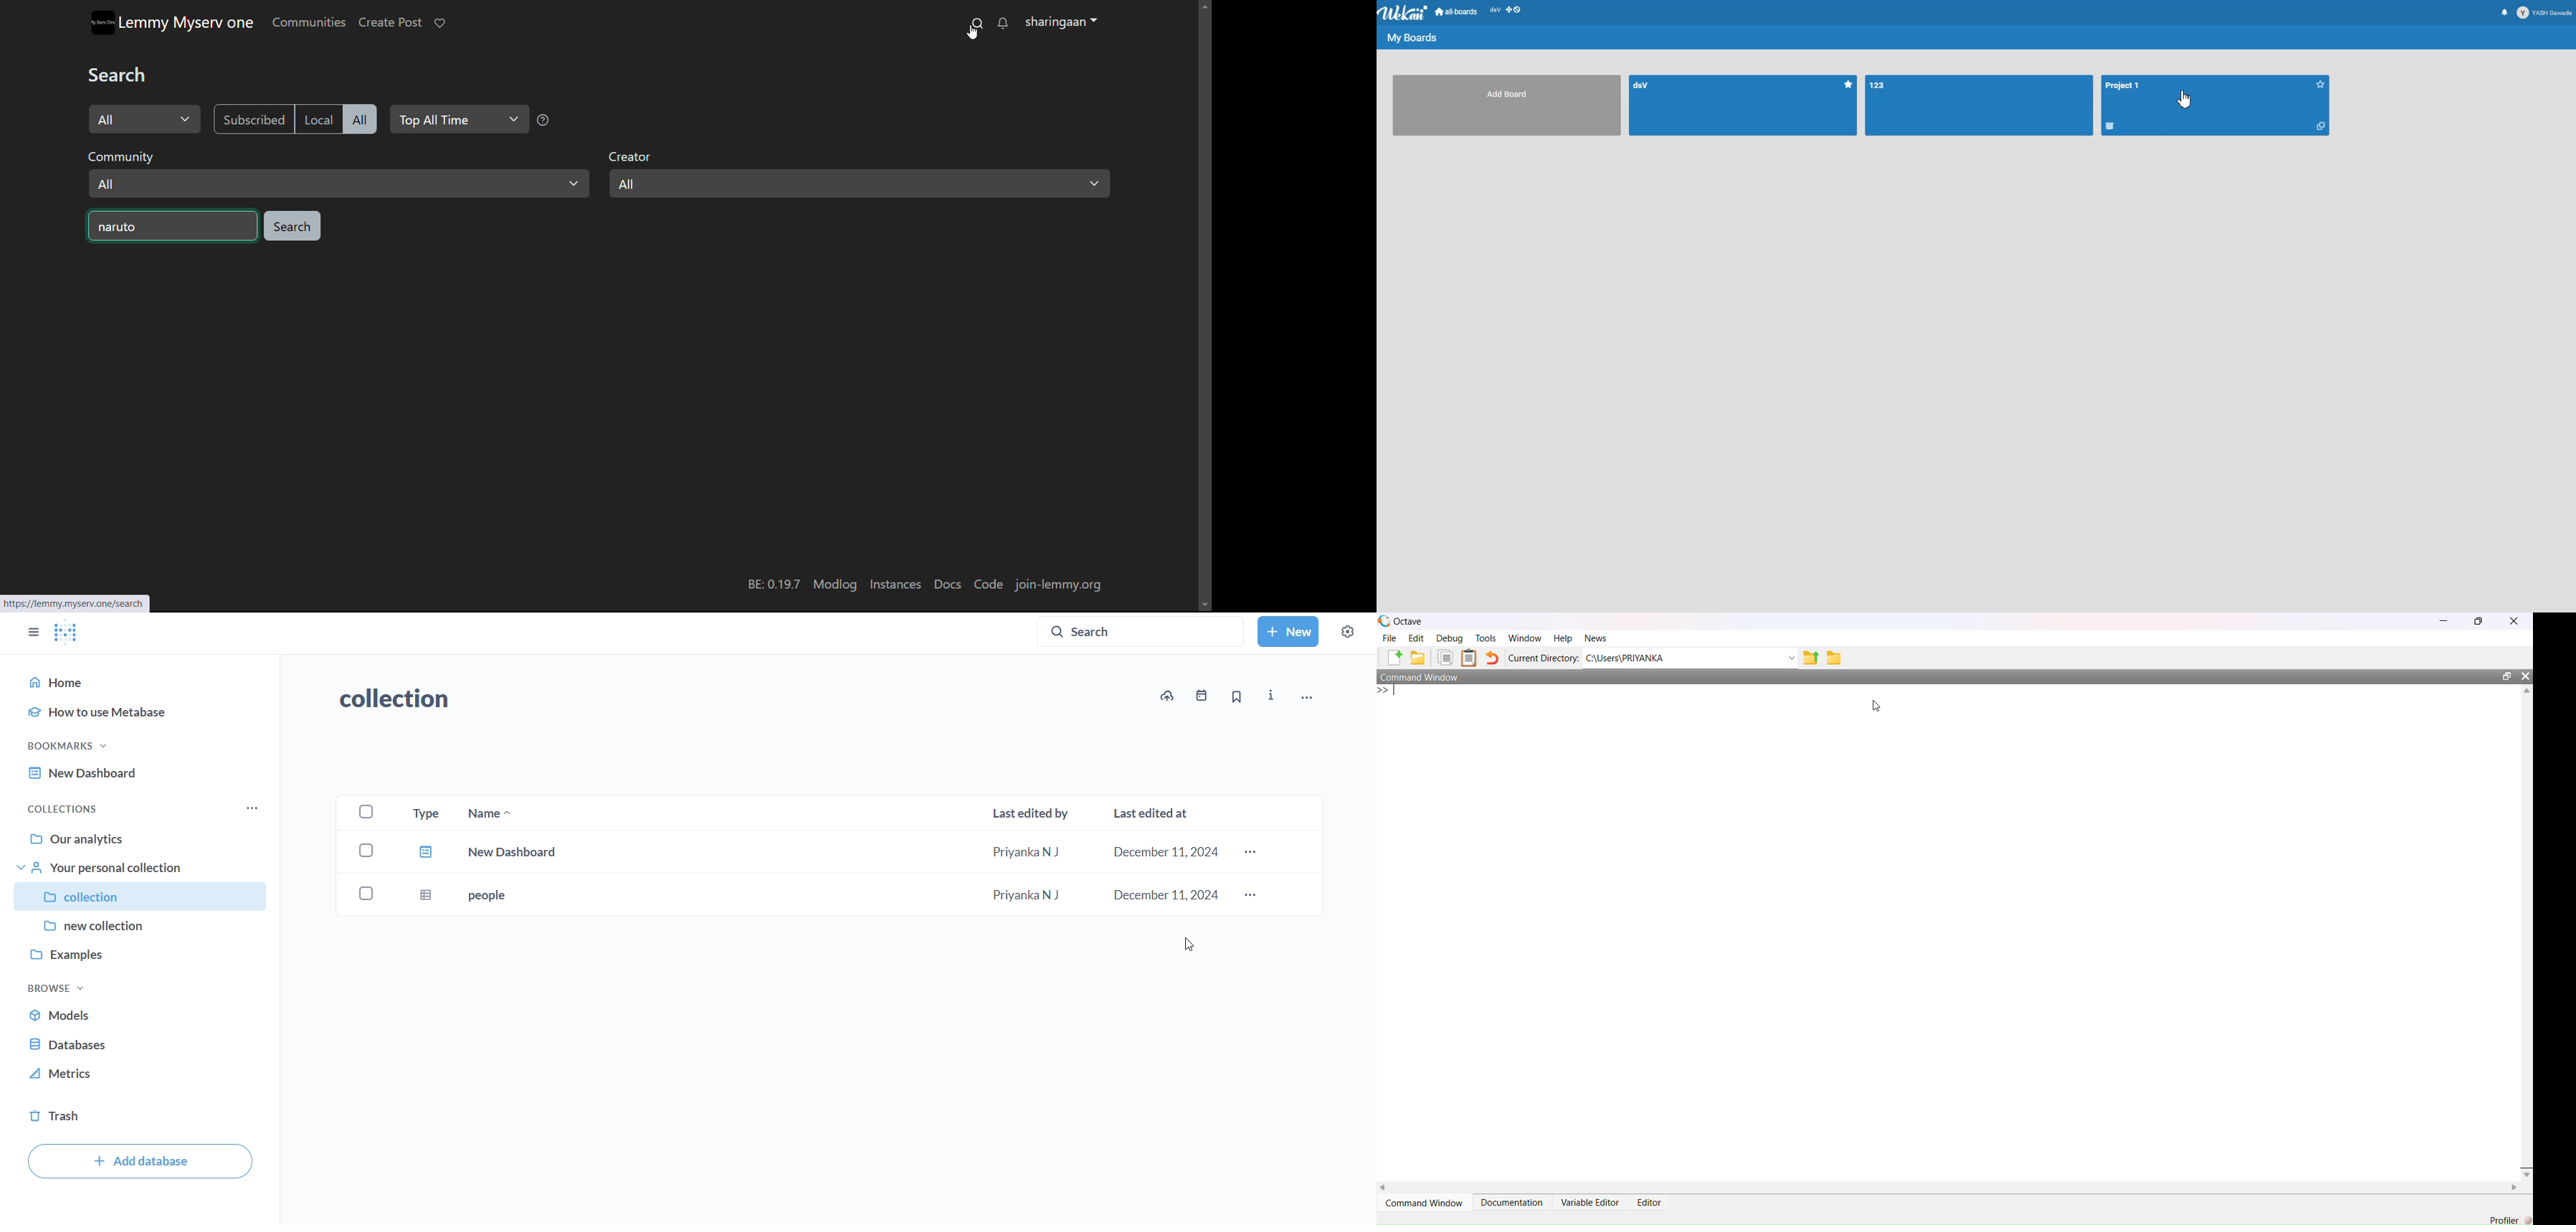  Describe the element at coordinates (1060, 584) in the screenshot. I see `join-lemmy.org` at that location.